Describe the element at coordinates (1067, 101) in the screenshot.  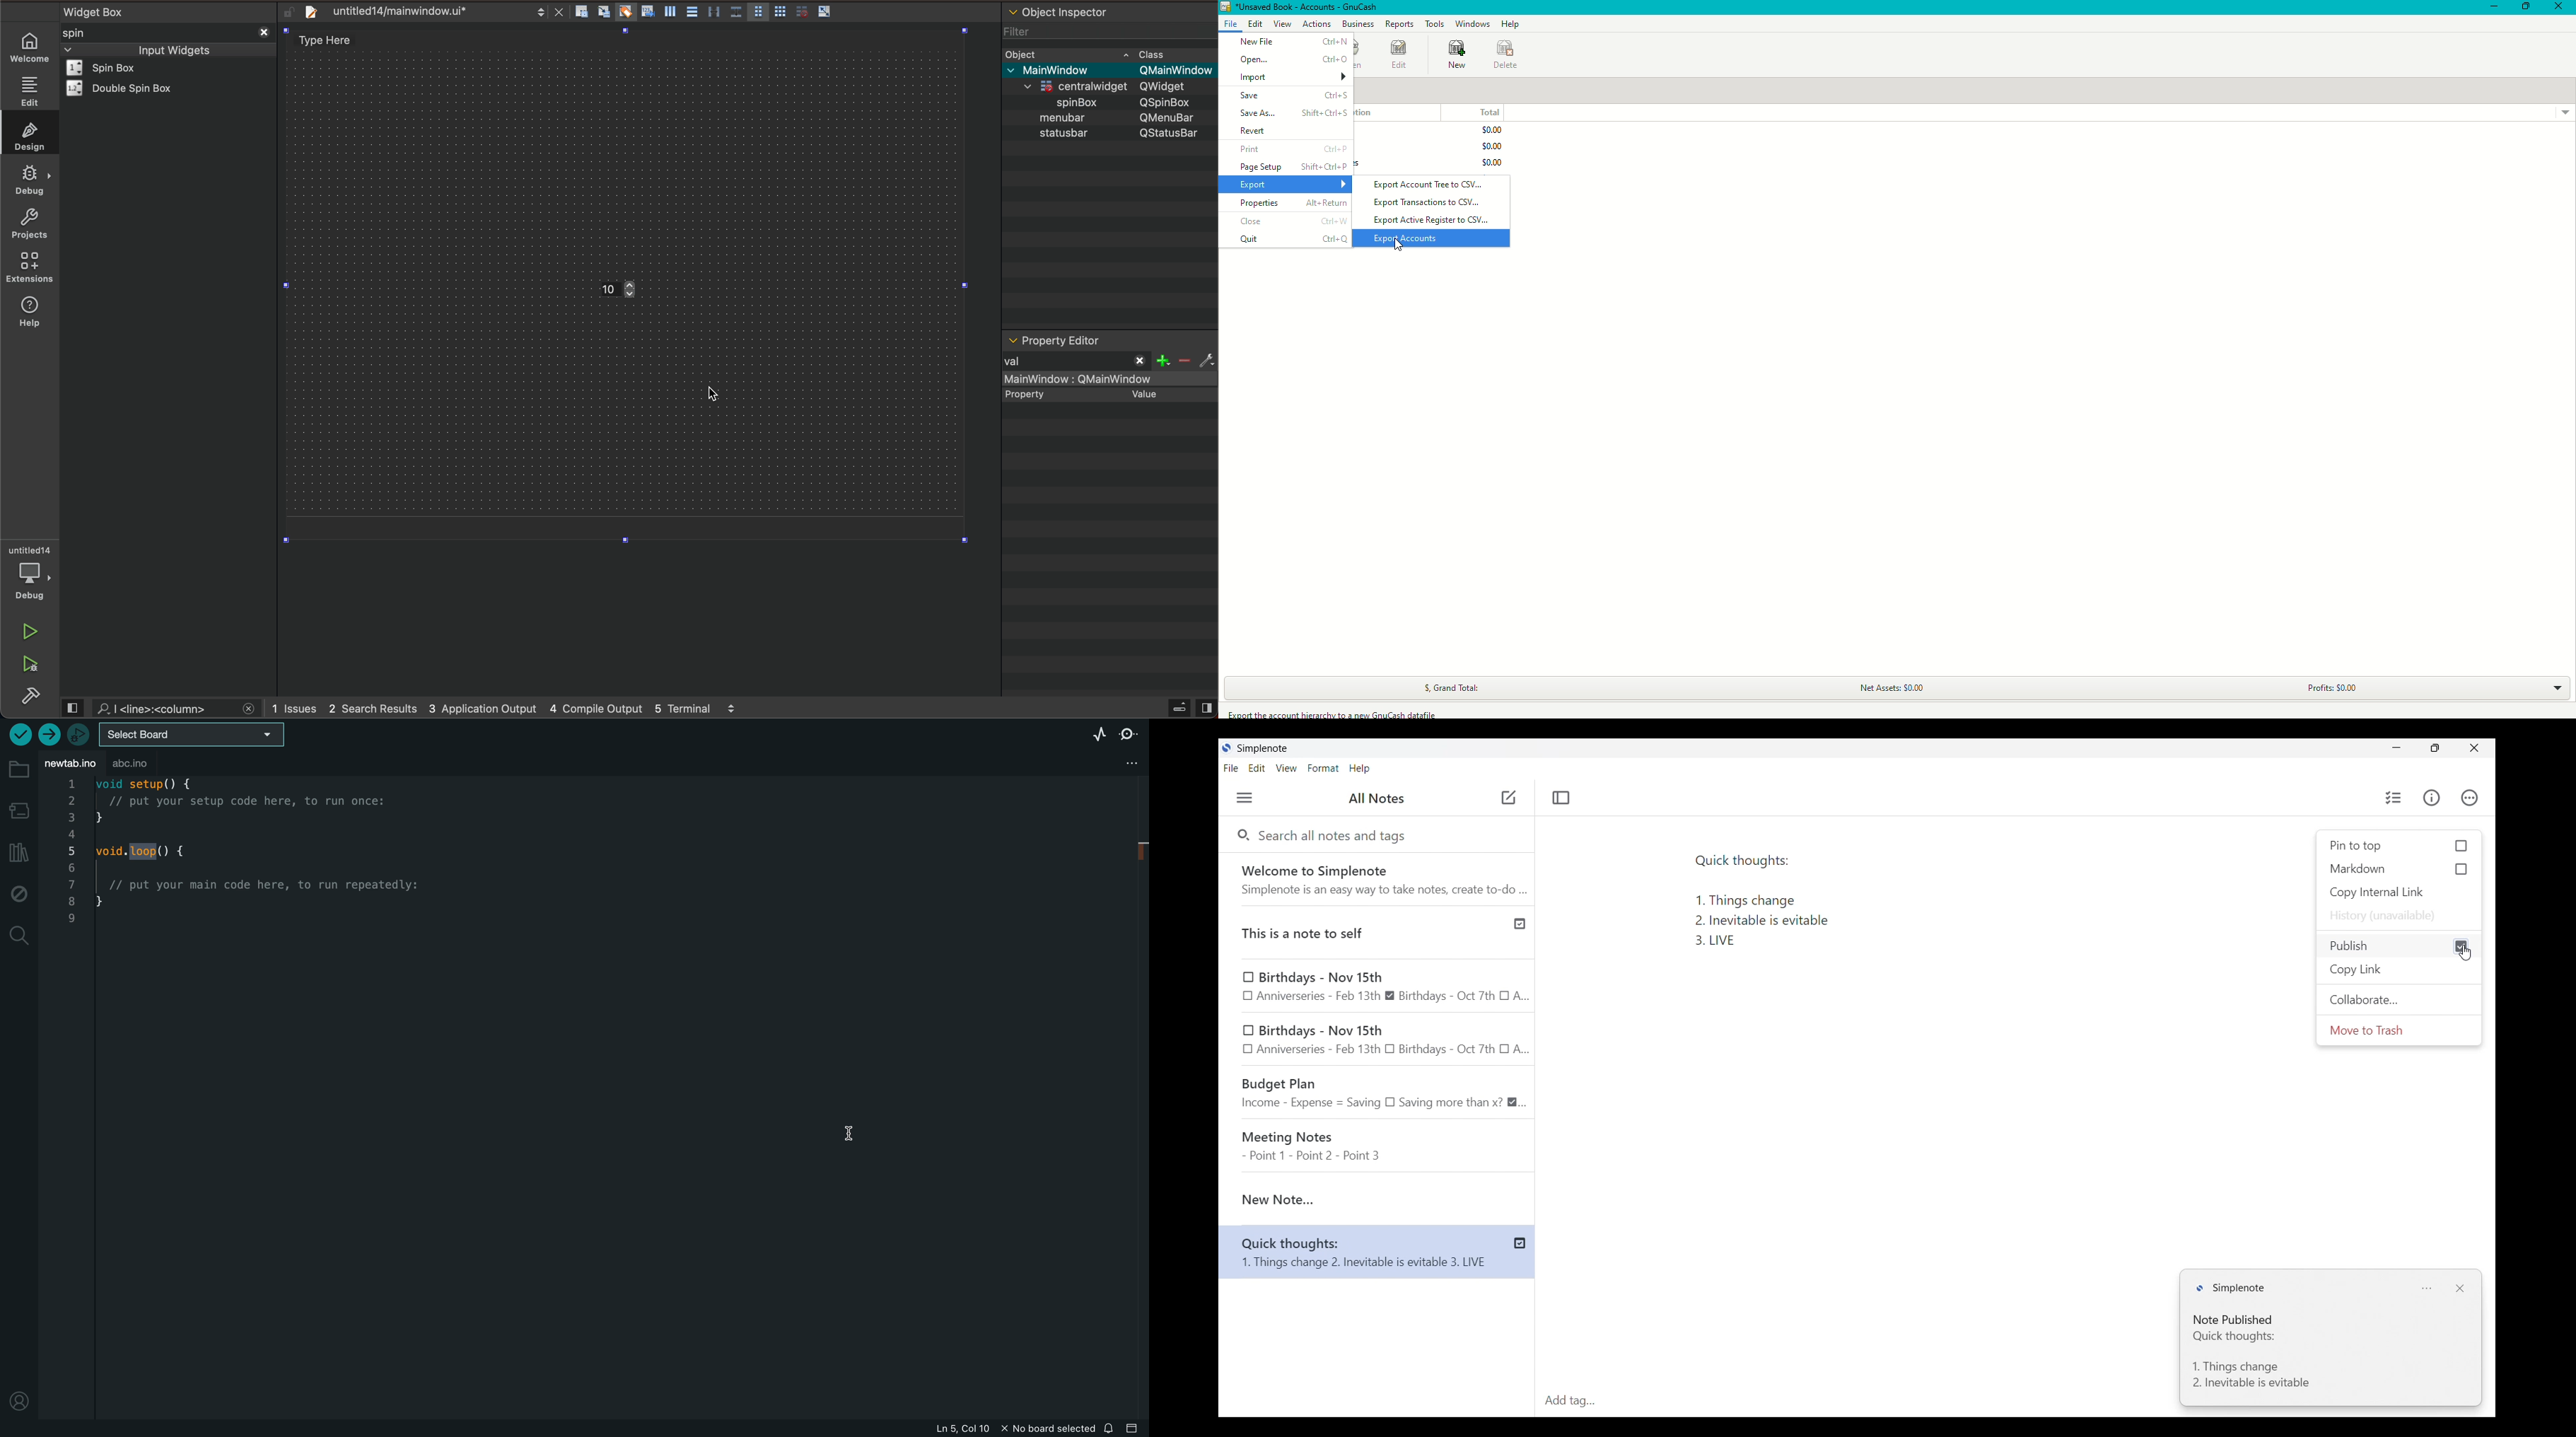
I see `` at that location.